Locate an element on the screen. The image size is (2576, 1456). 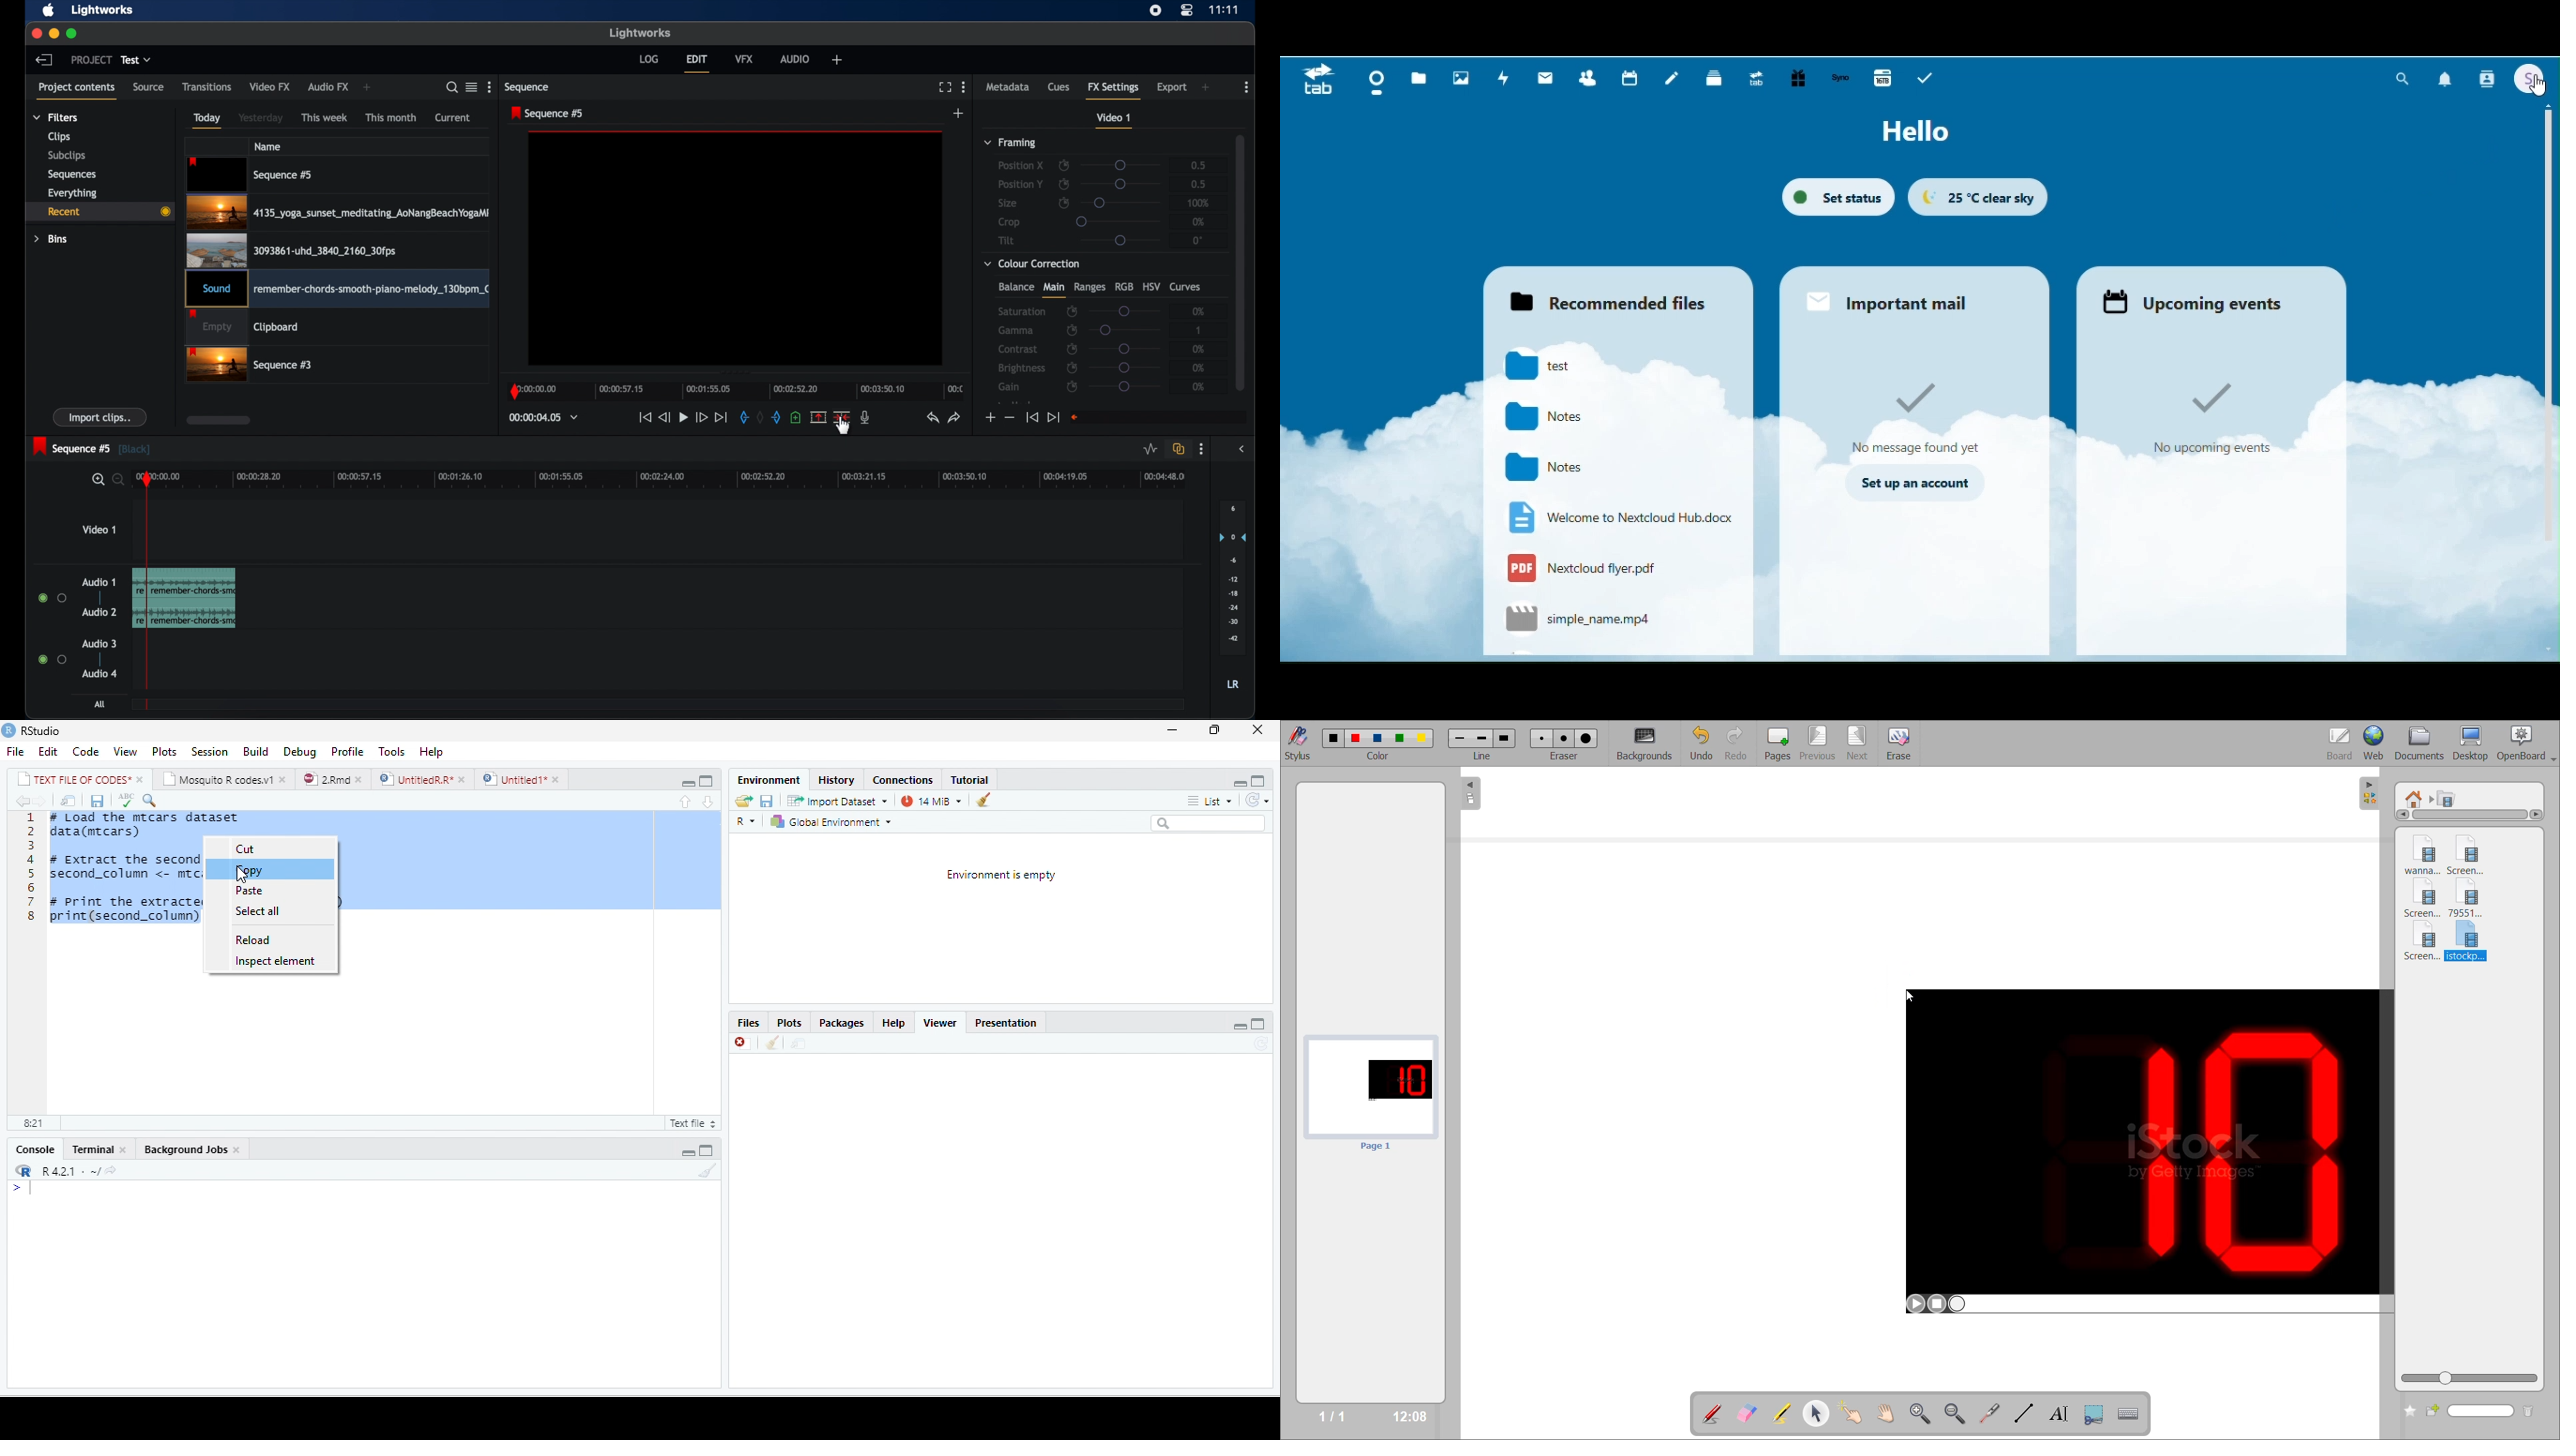
Notes is located at coordinates (1673, 79).